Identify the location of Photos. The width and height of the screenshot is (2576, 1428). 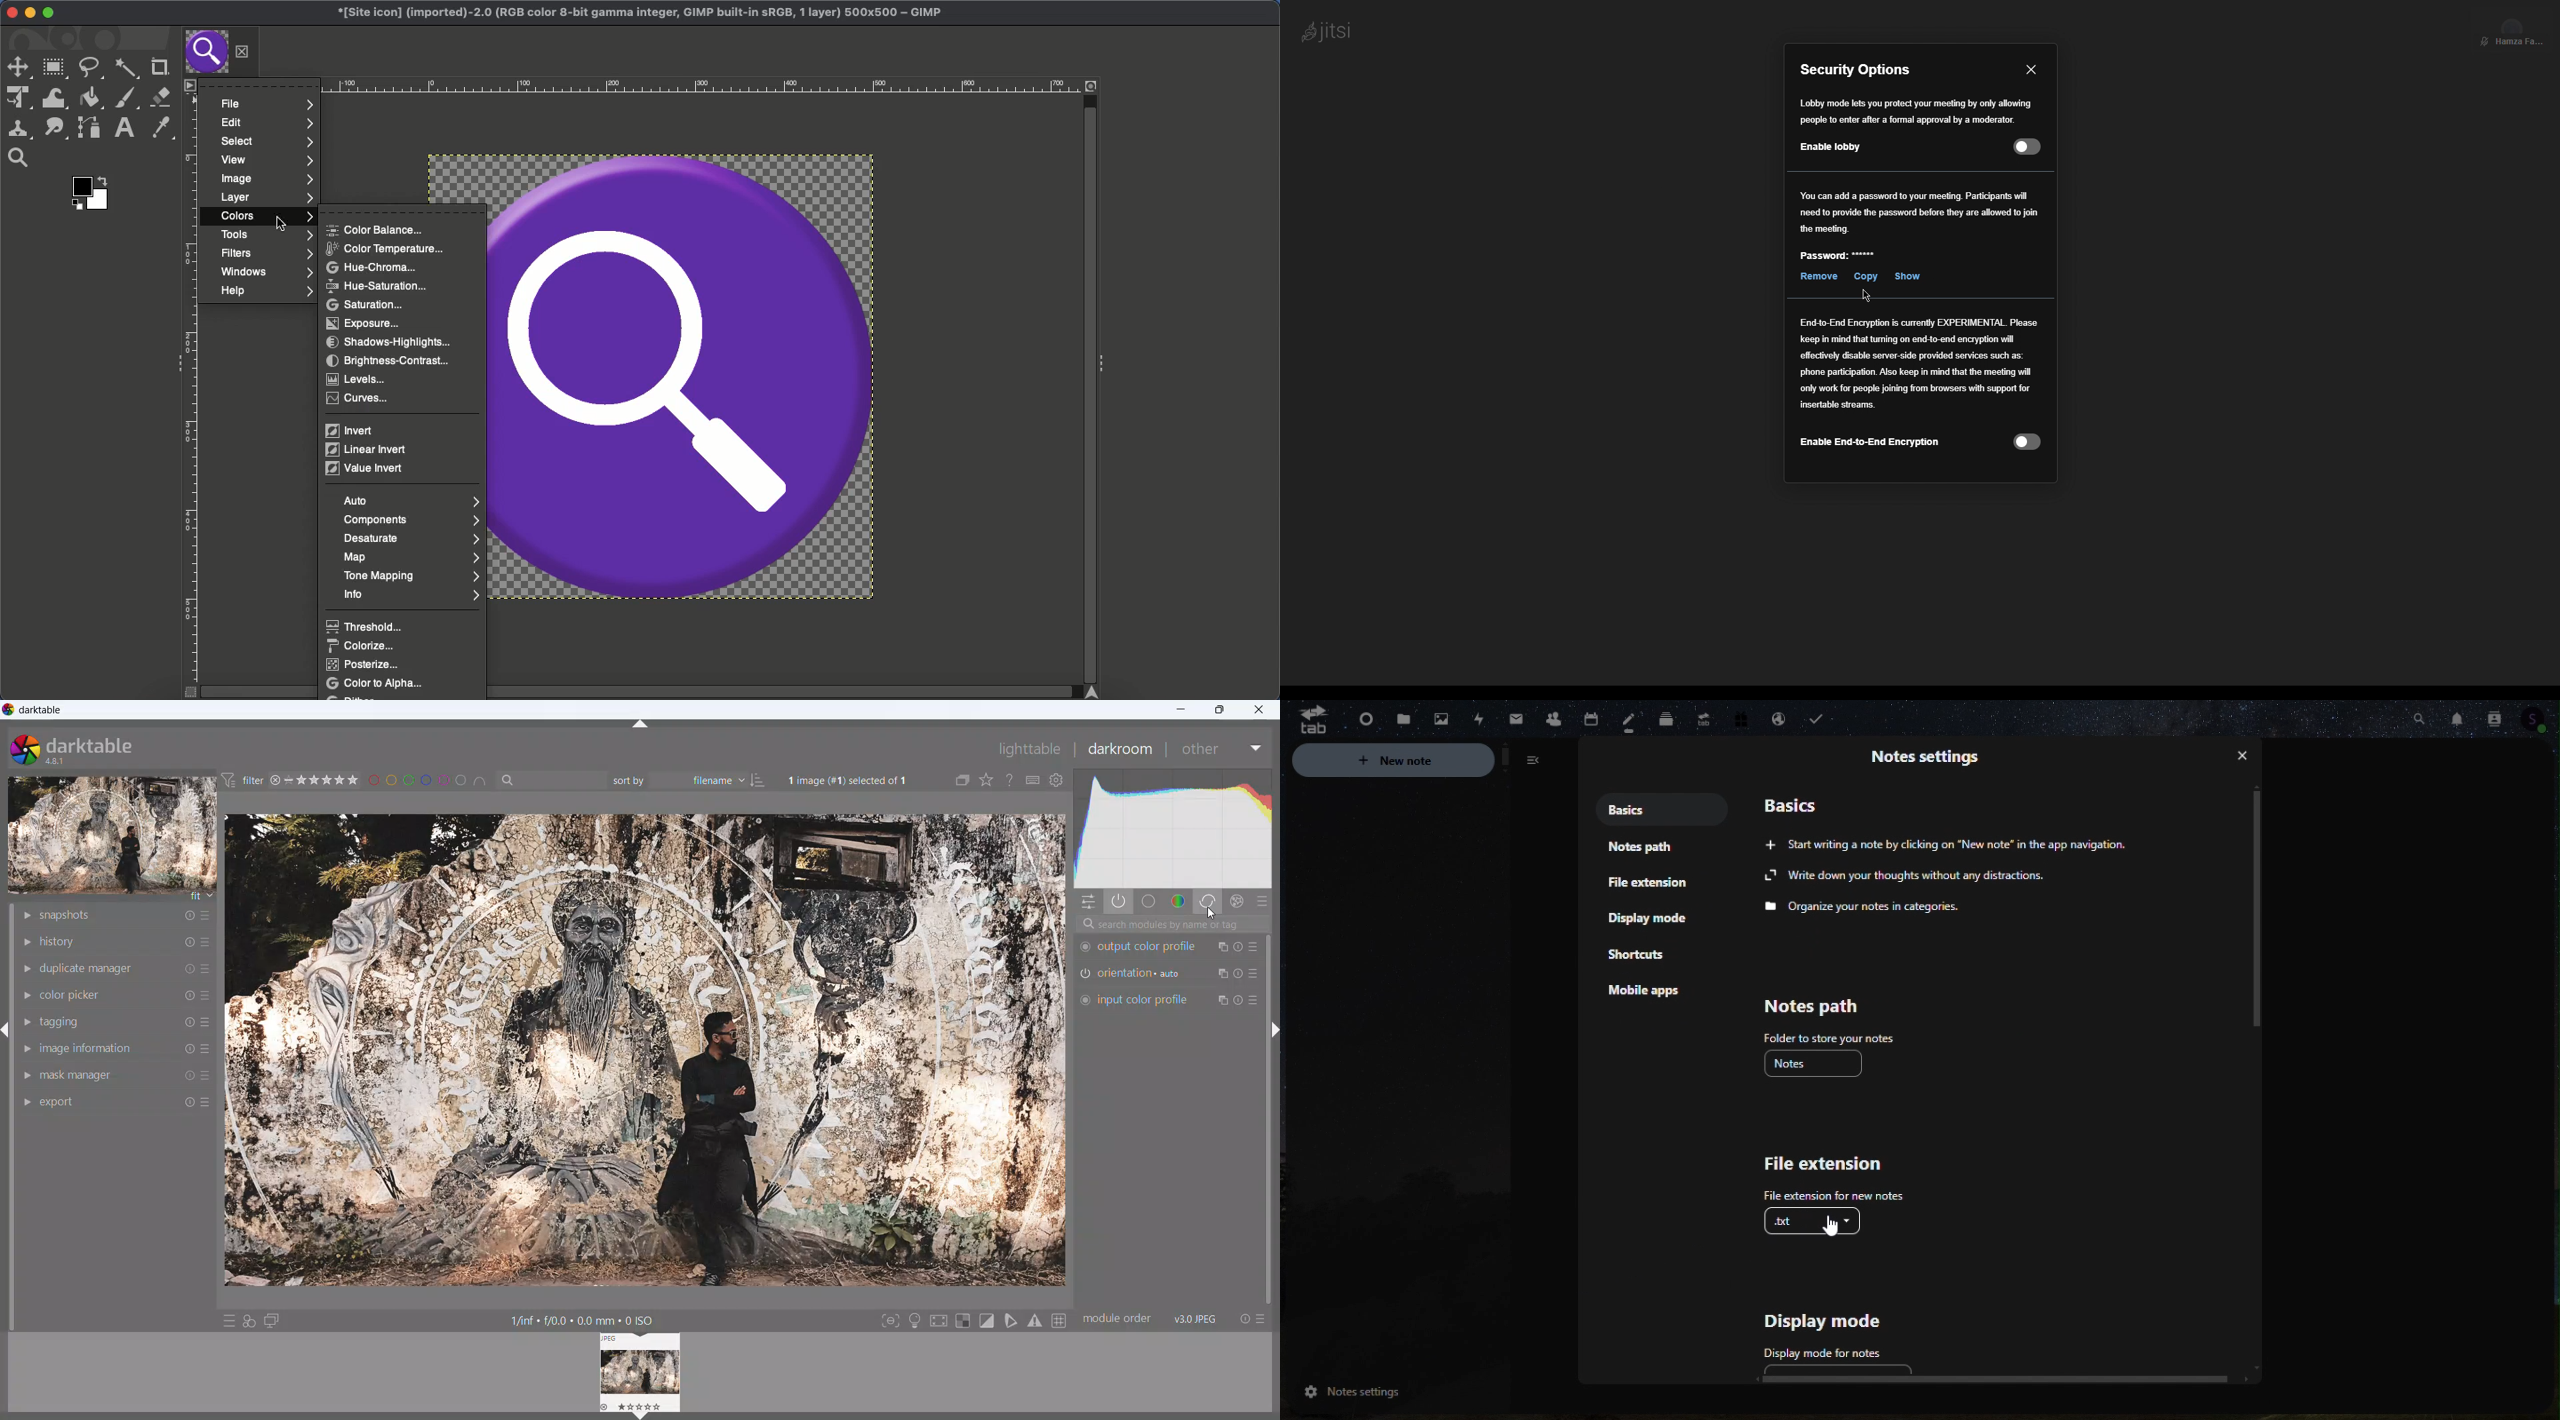
(1441, 719).